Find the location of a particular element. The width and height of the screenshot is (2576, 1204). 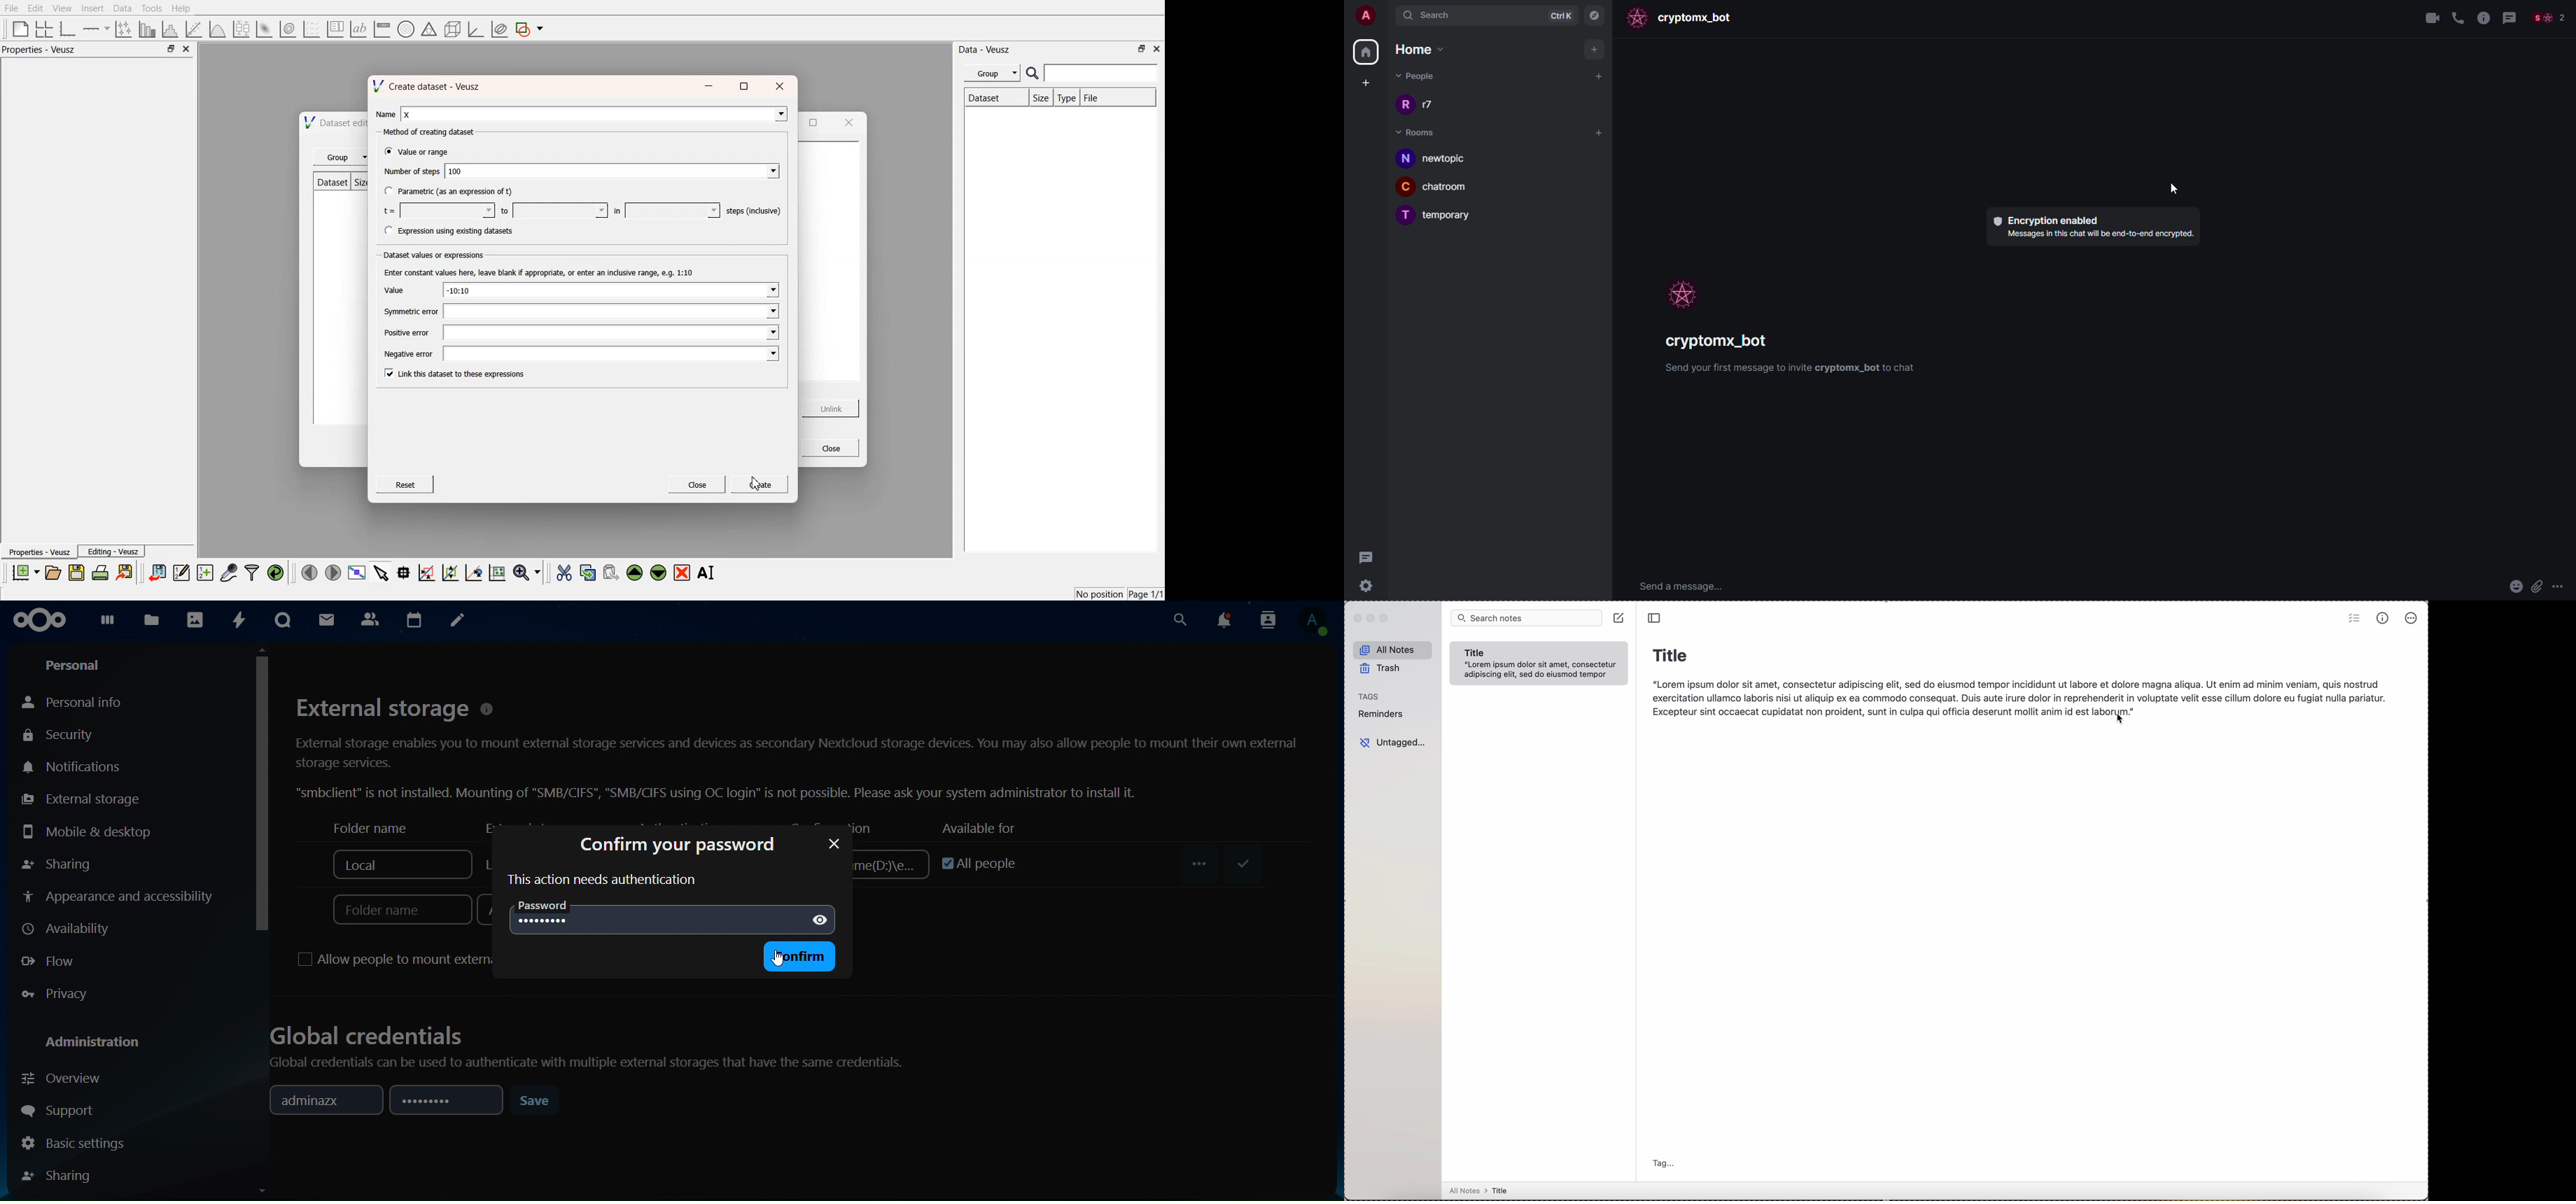

adminazx is located at coordinates (321, 1100).